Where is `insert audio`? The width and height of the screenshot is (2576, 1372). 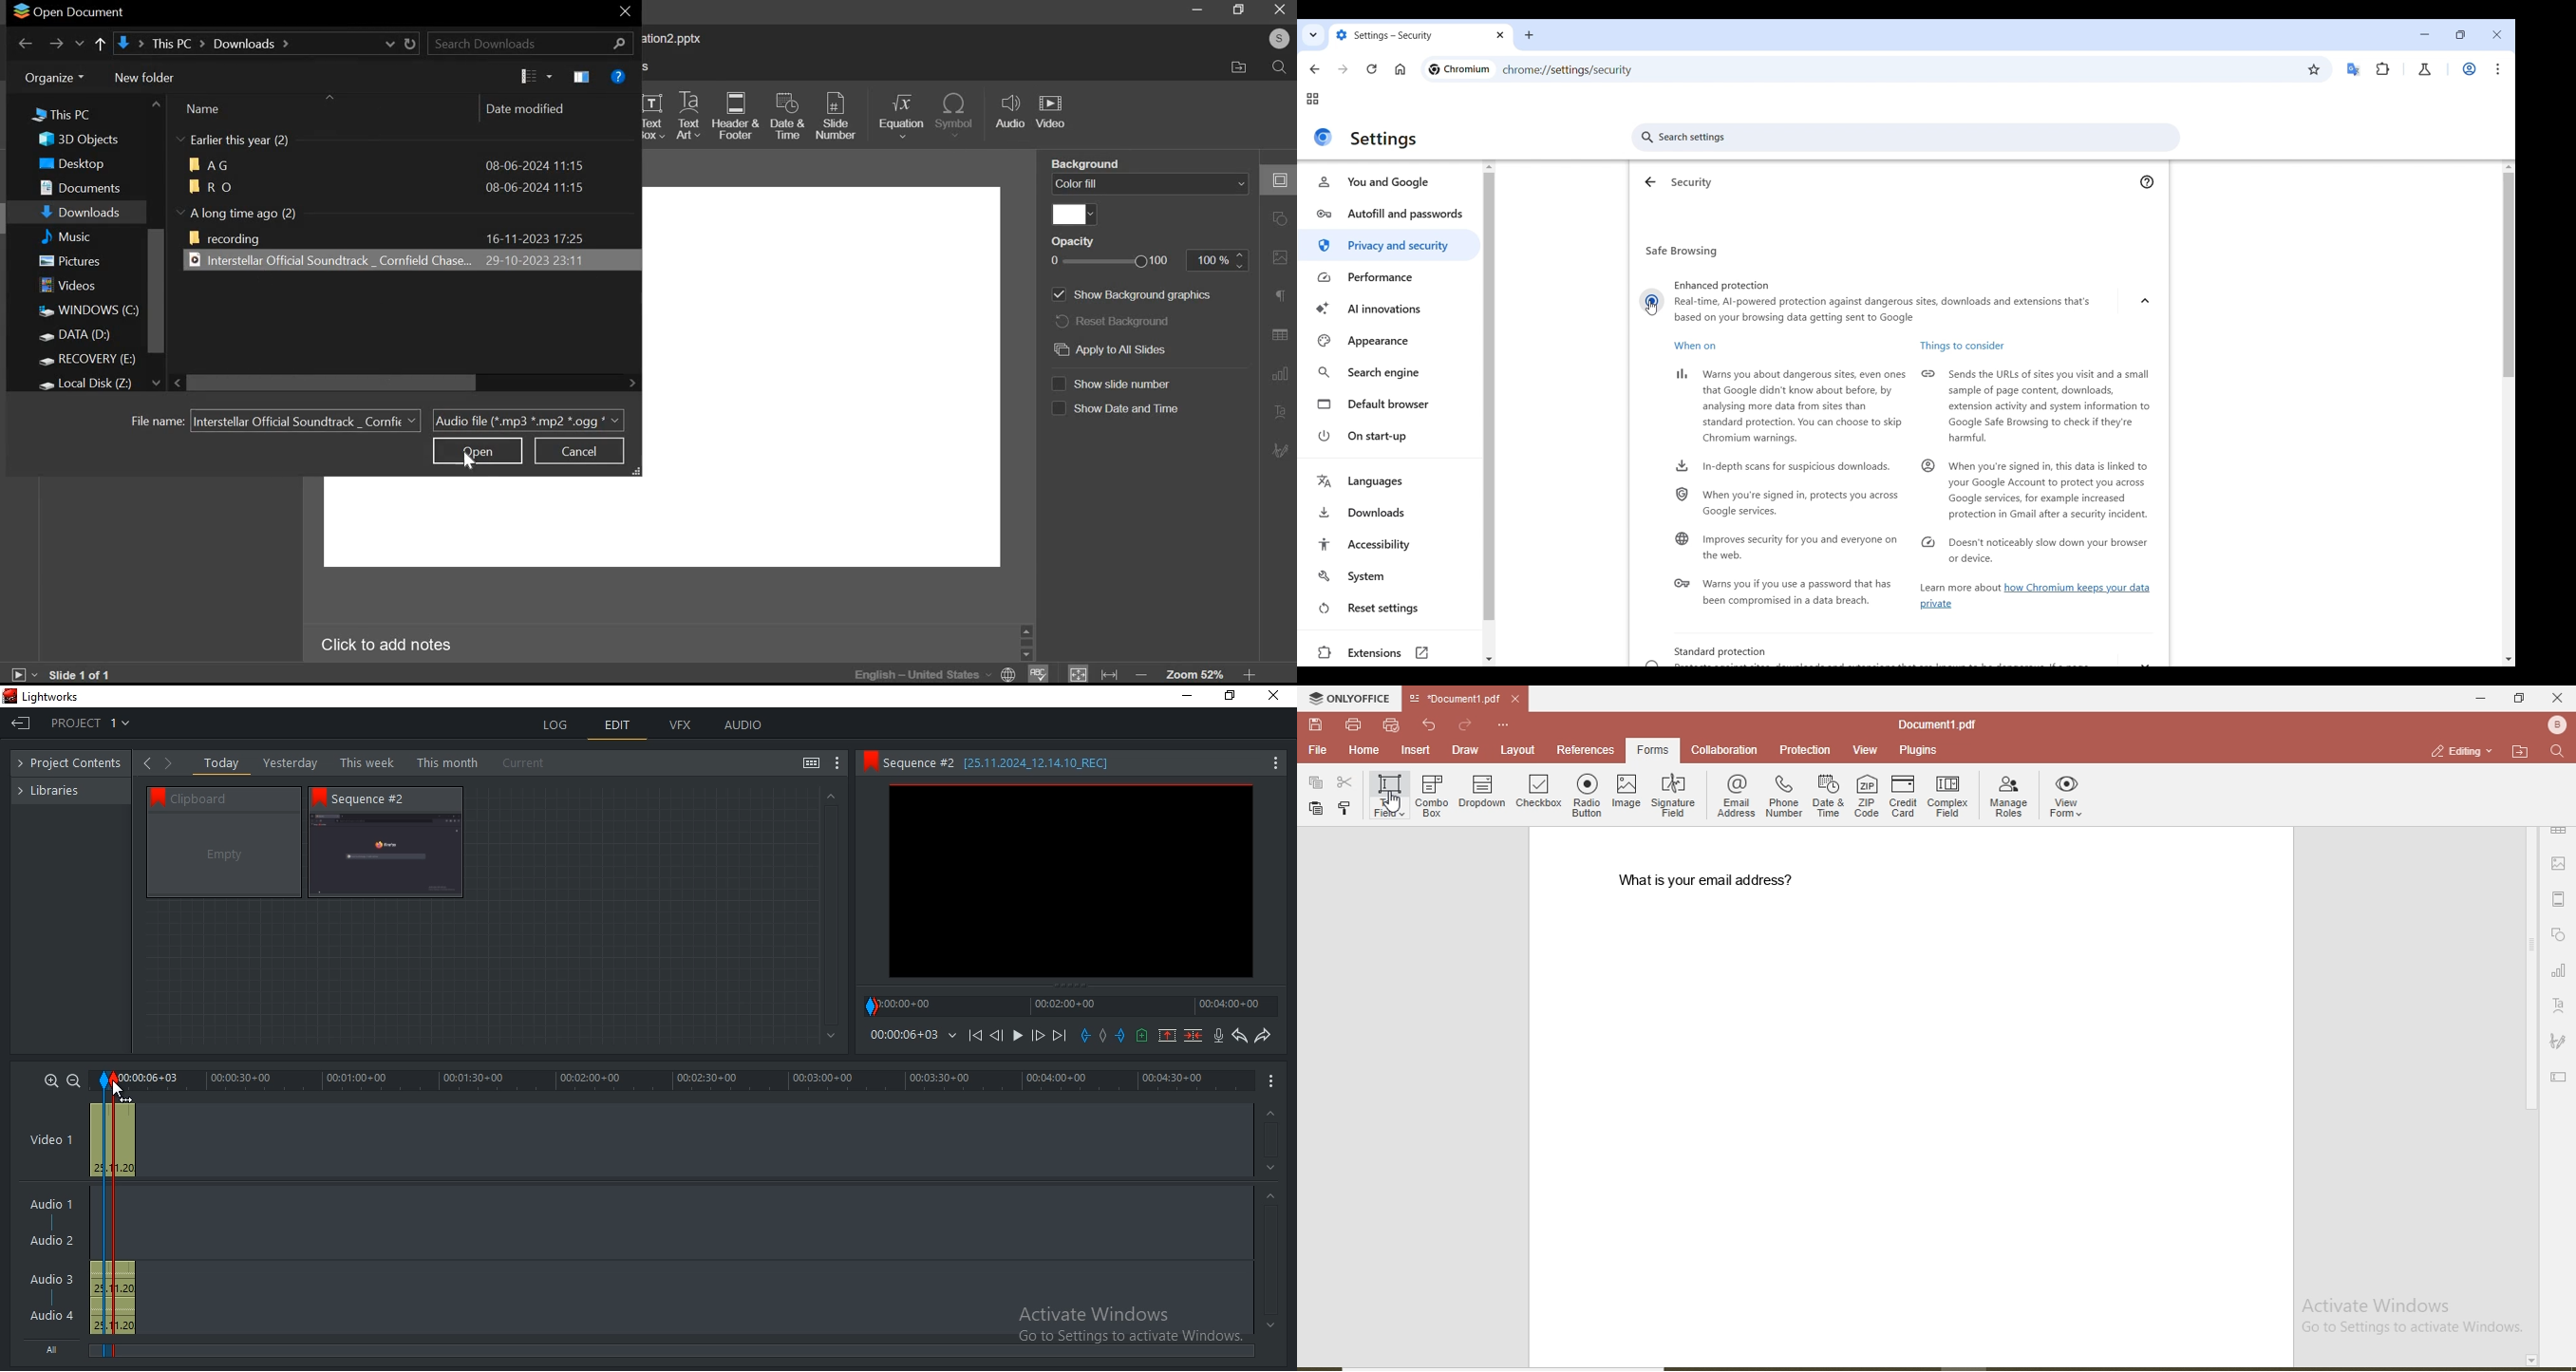
insert audio is located at coordinates (1011, 113).